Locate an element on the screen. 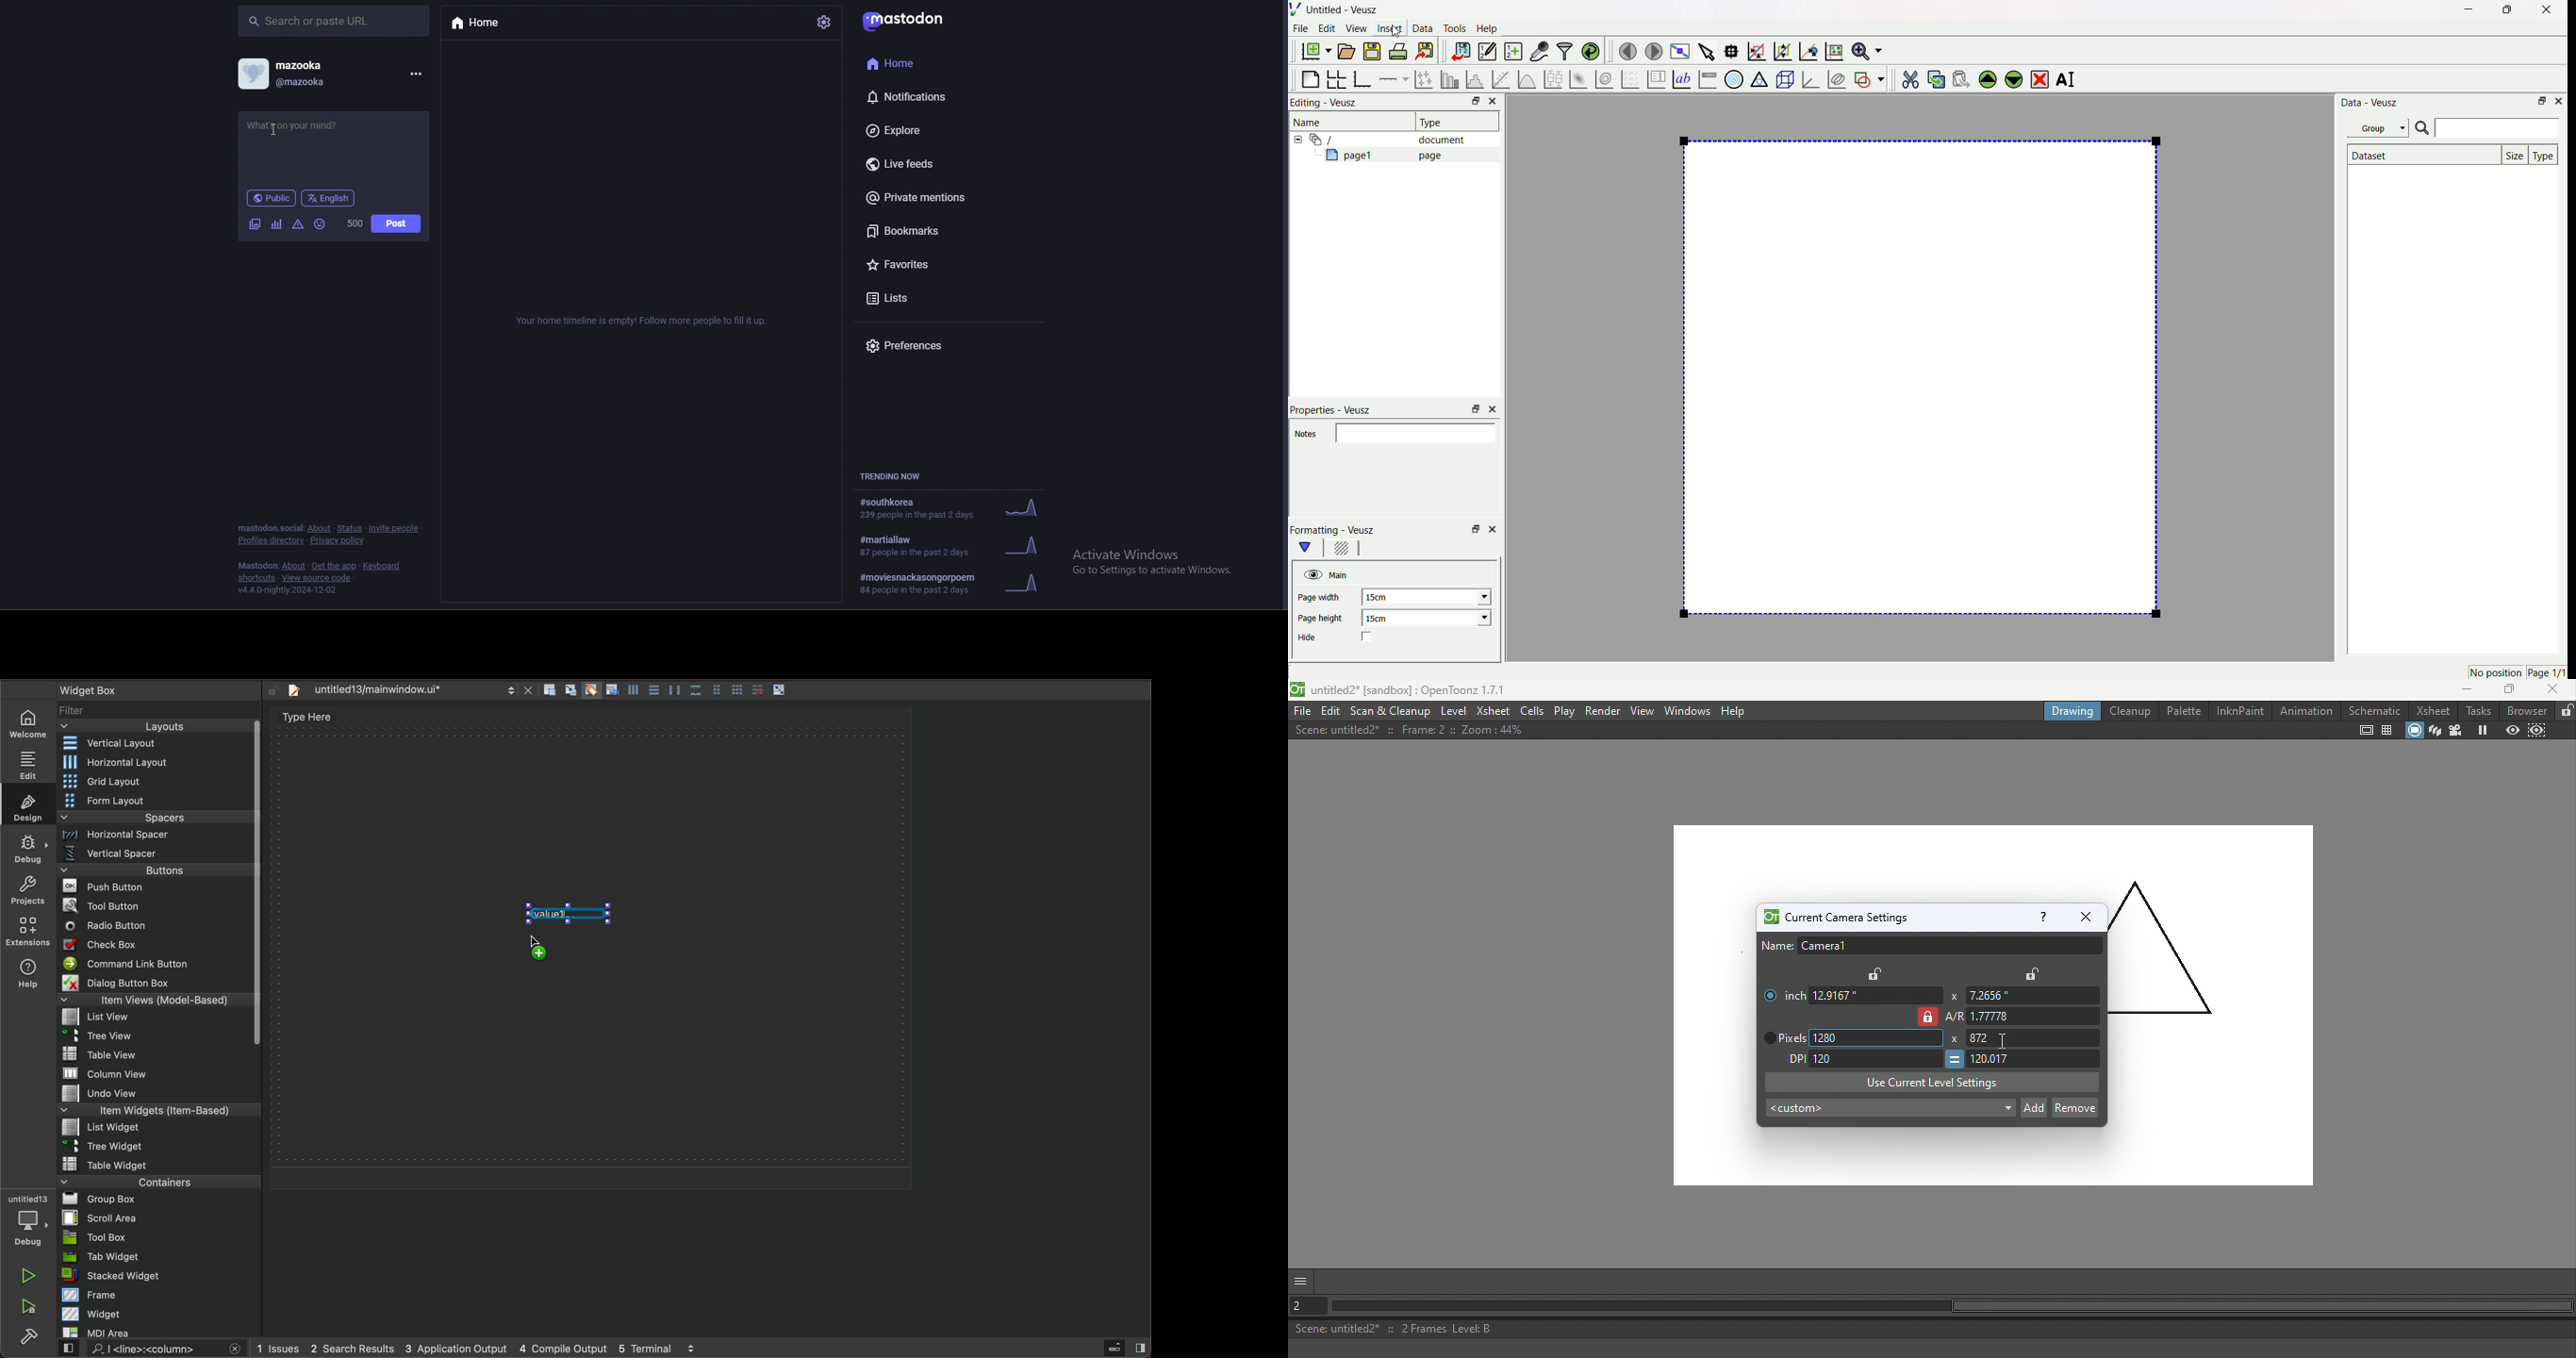 Image resolution: width=2576 pixels, height=1372 pixels.  is located at coordinates (755, 690).